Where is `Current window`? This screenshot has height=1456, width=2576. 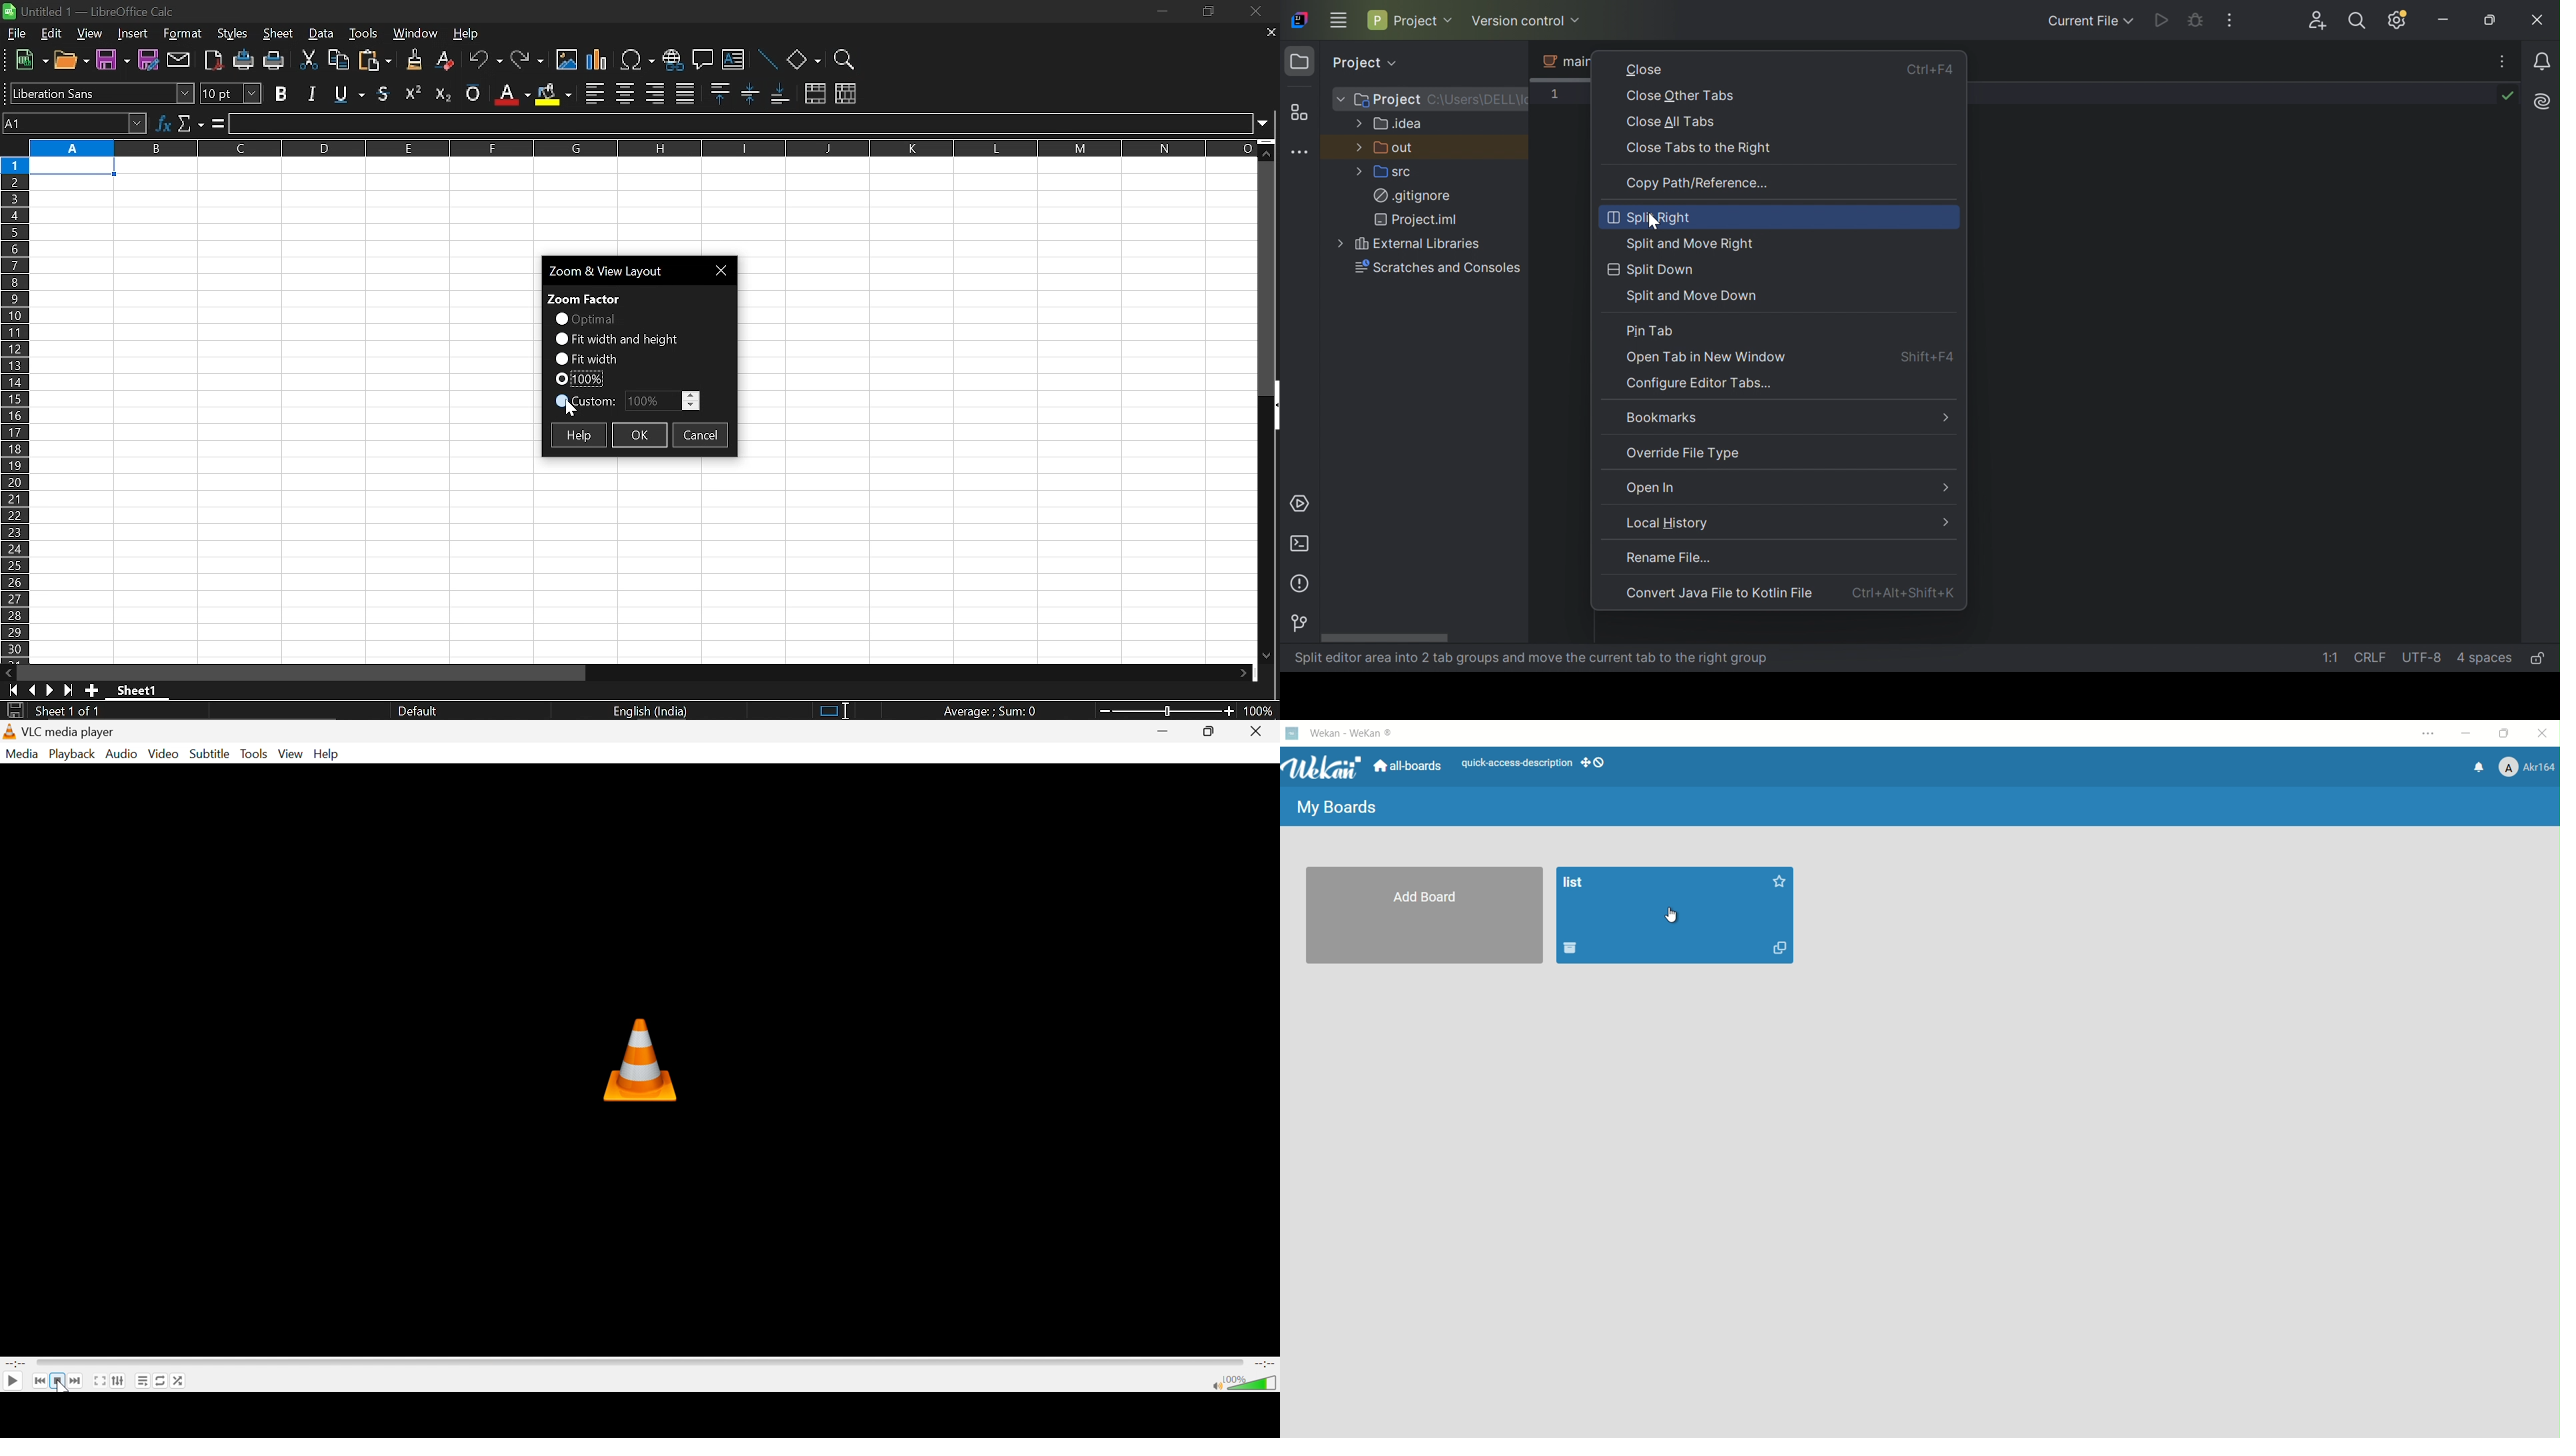 Current window is located at coordinates (97, 10).